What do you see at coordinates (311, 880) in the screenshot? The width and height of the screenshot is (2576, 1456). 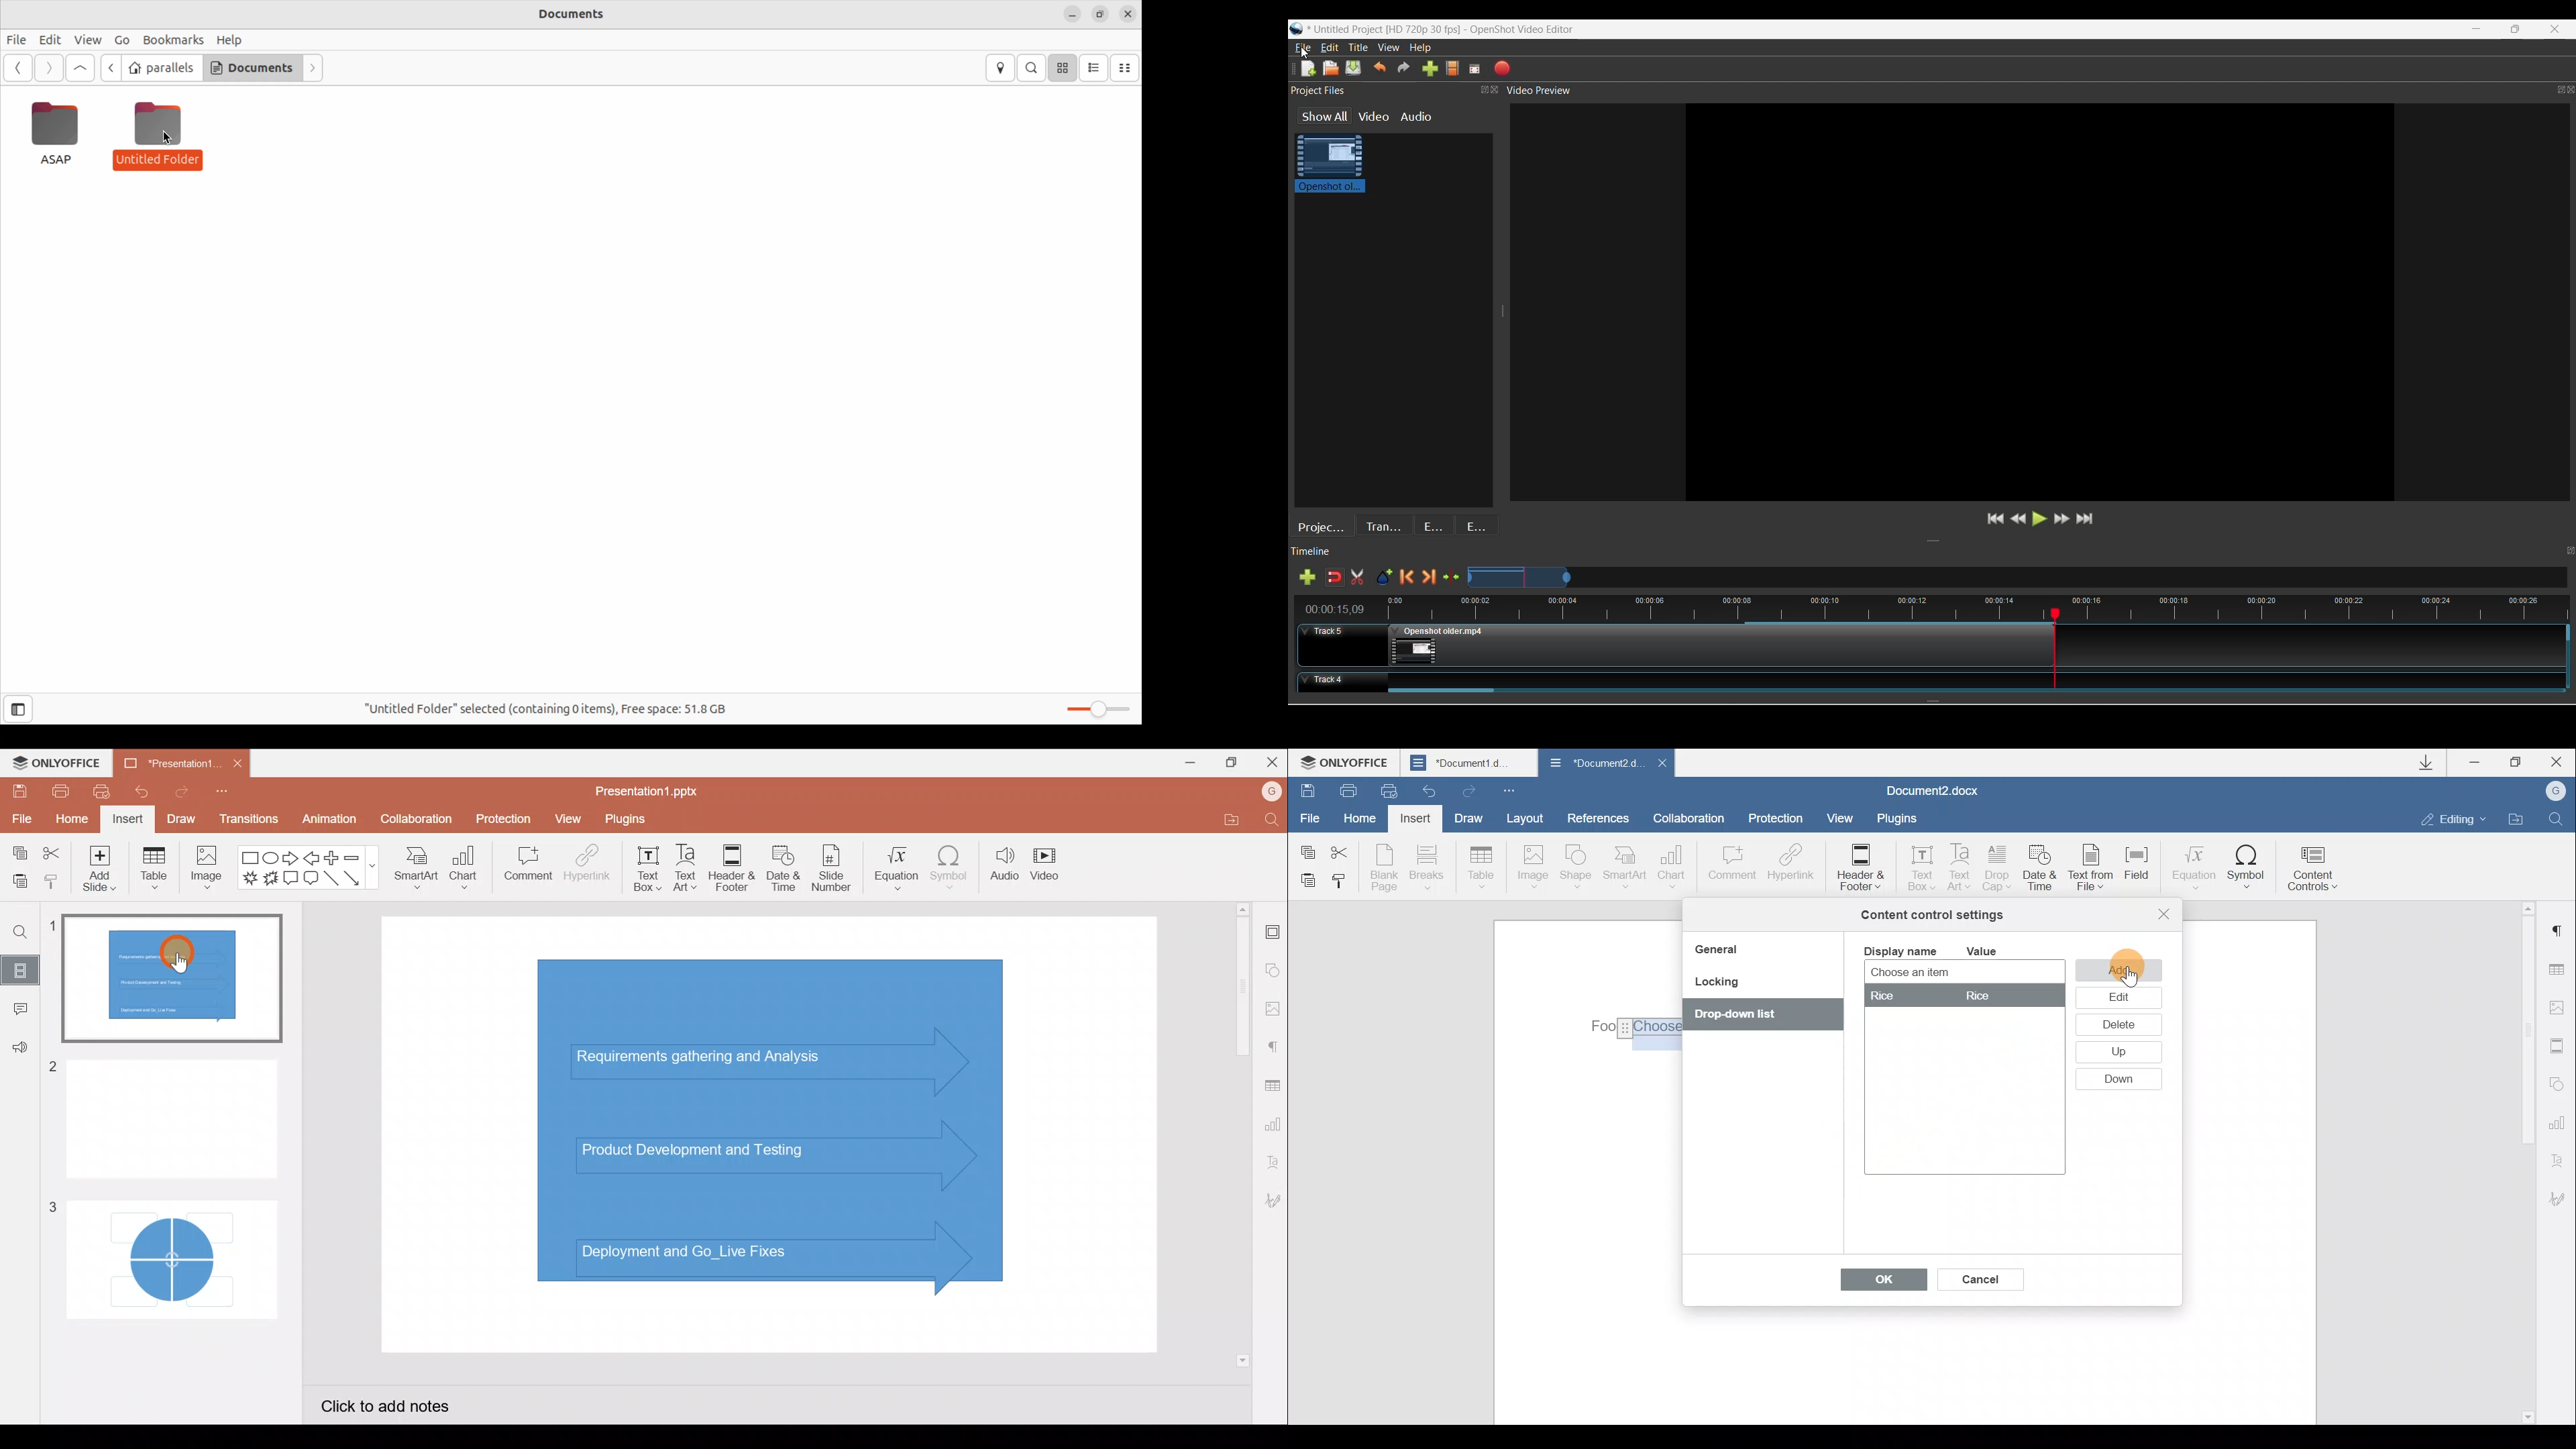 I see `Rounded Rectangular callout` at bounding box center [311, 880].